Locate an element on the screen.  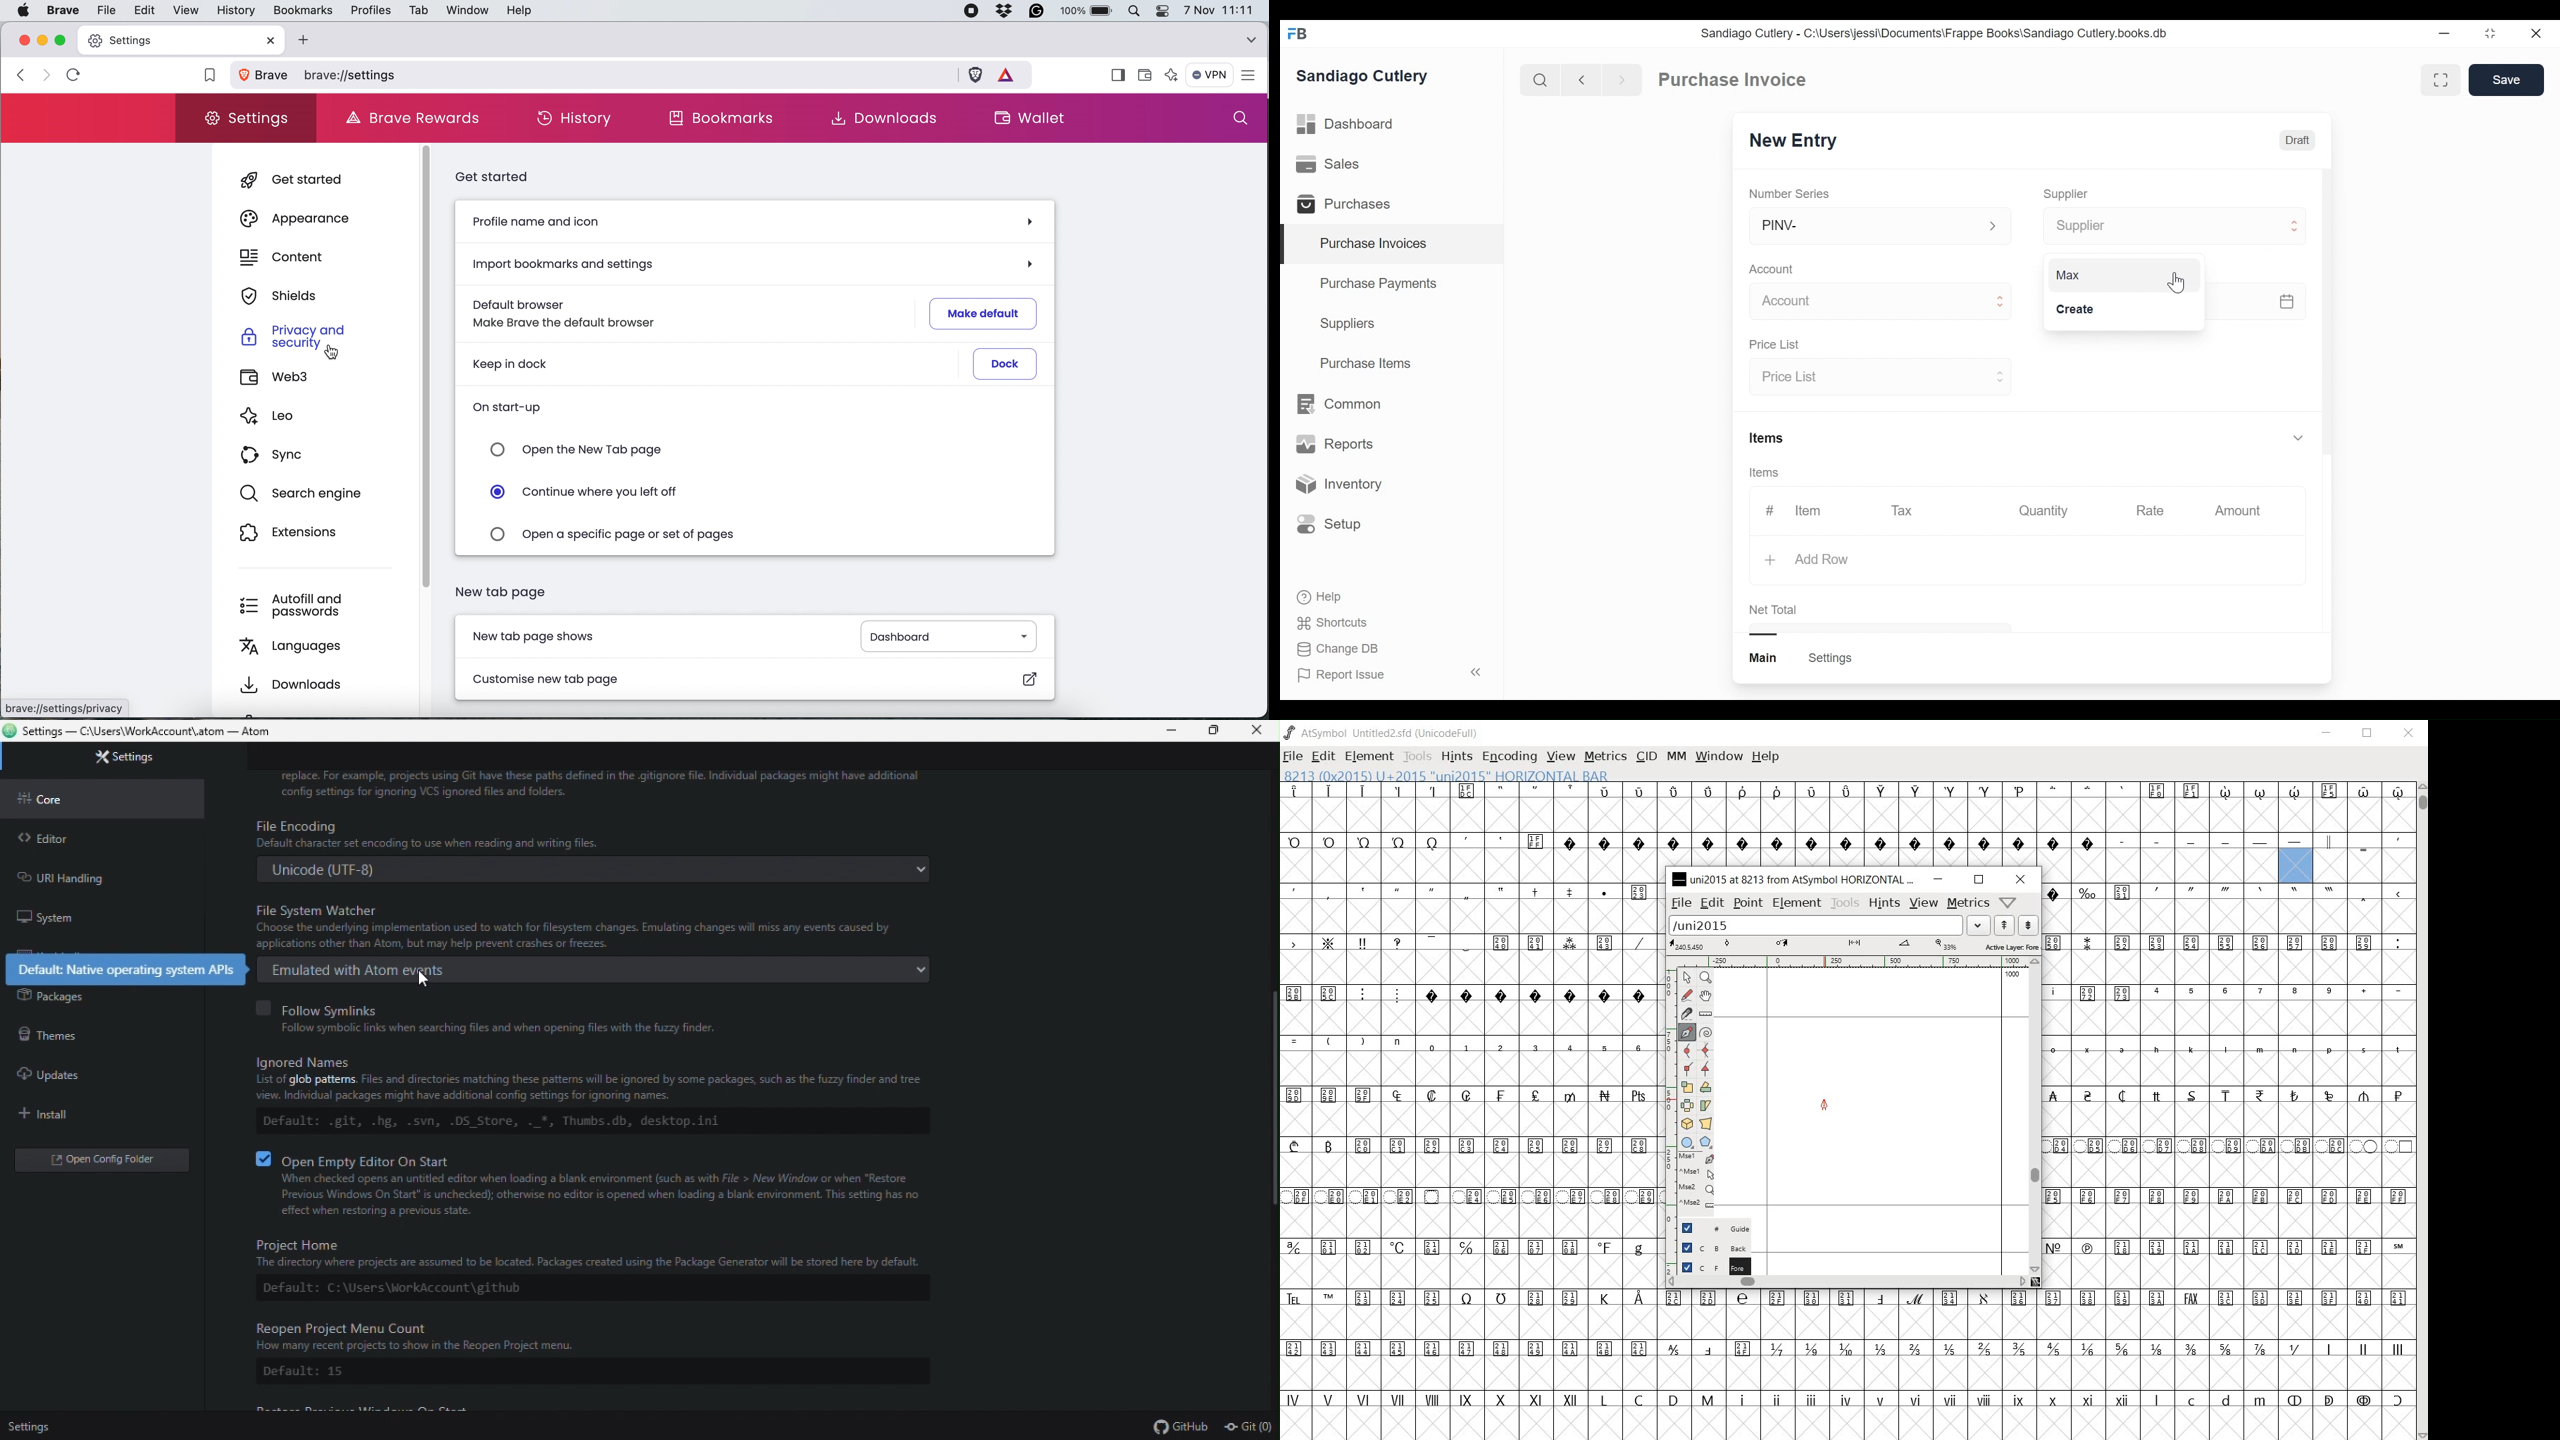
scrollbar is located at coordinates (1846, 1283).